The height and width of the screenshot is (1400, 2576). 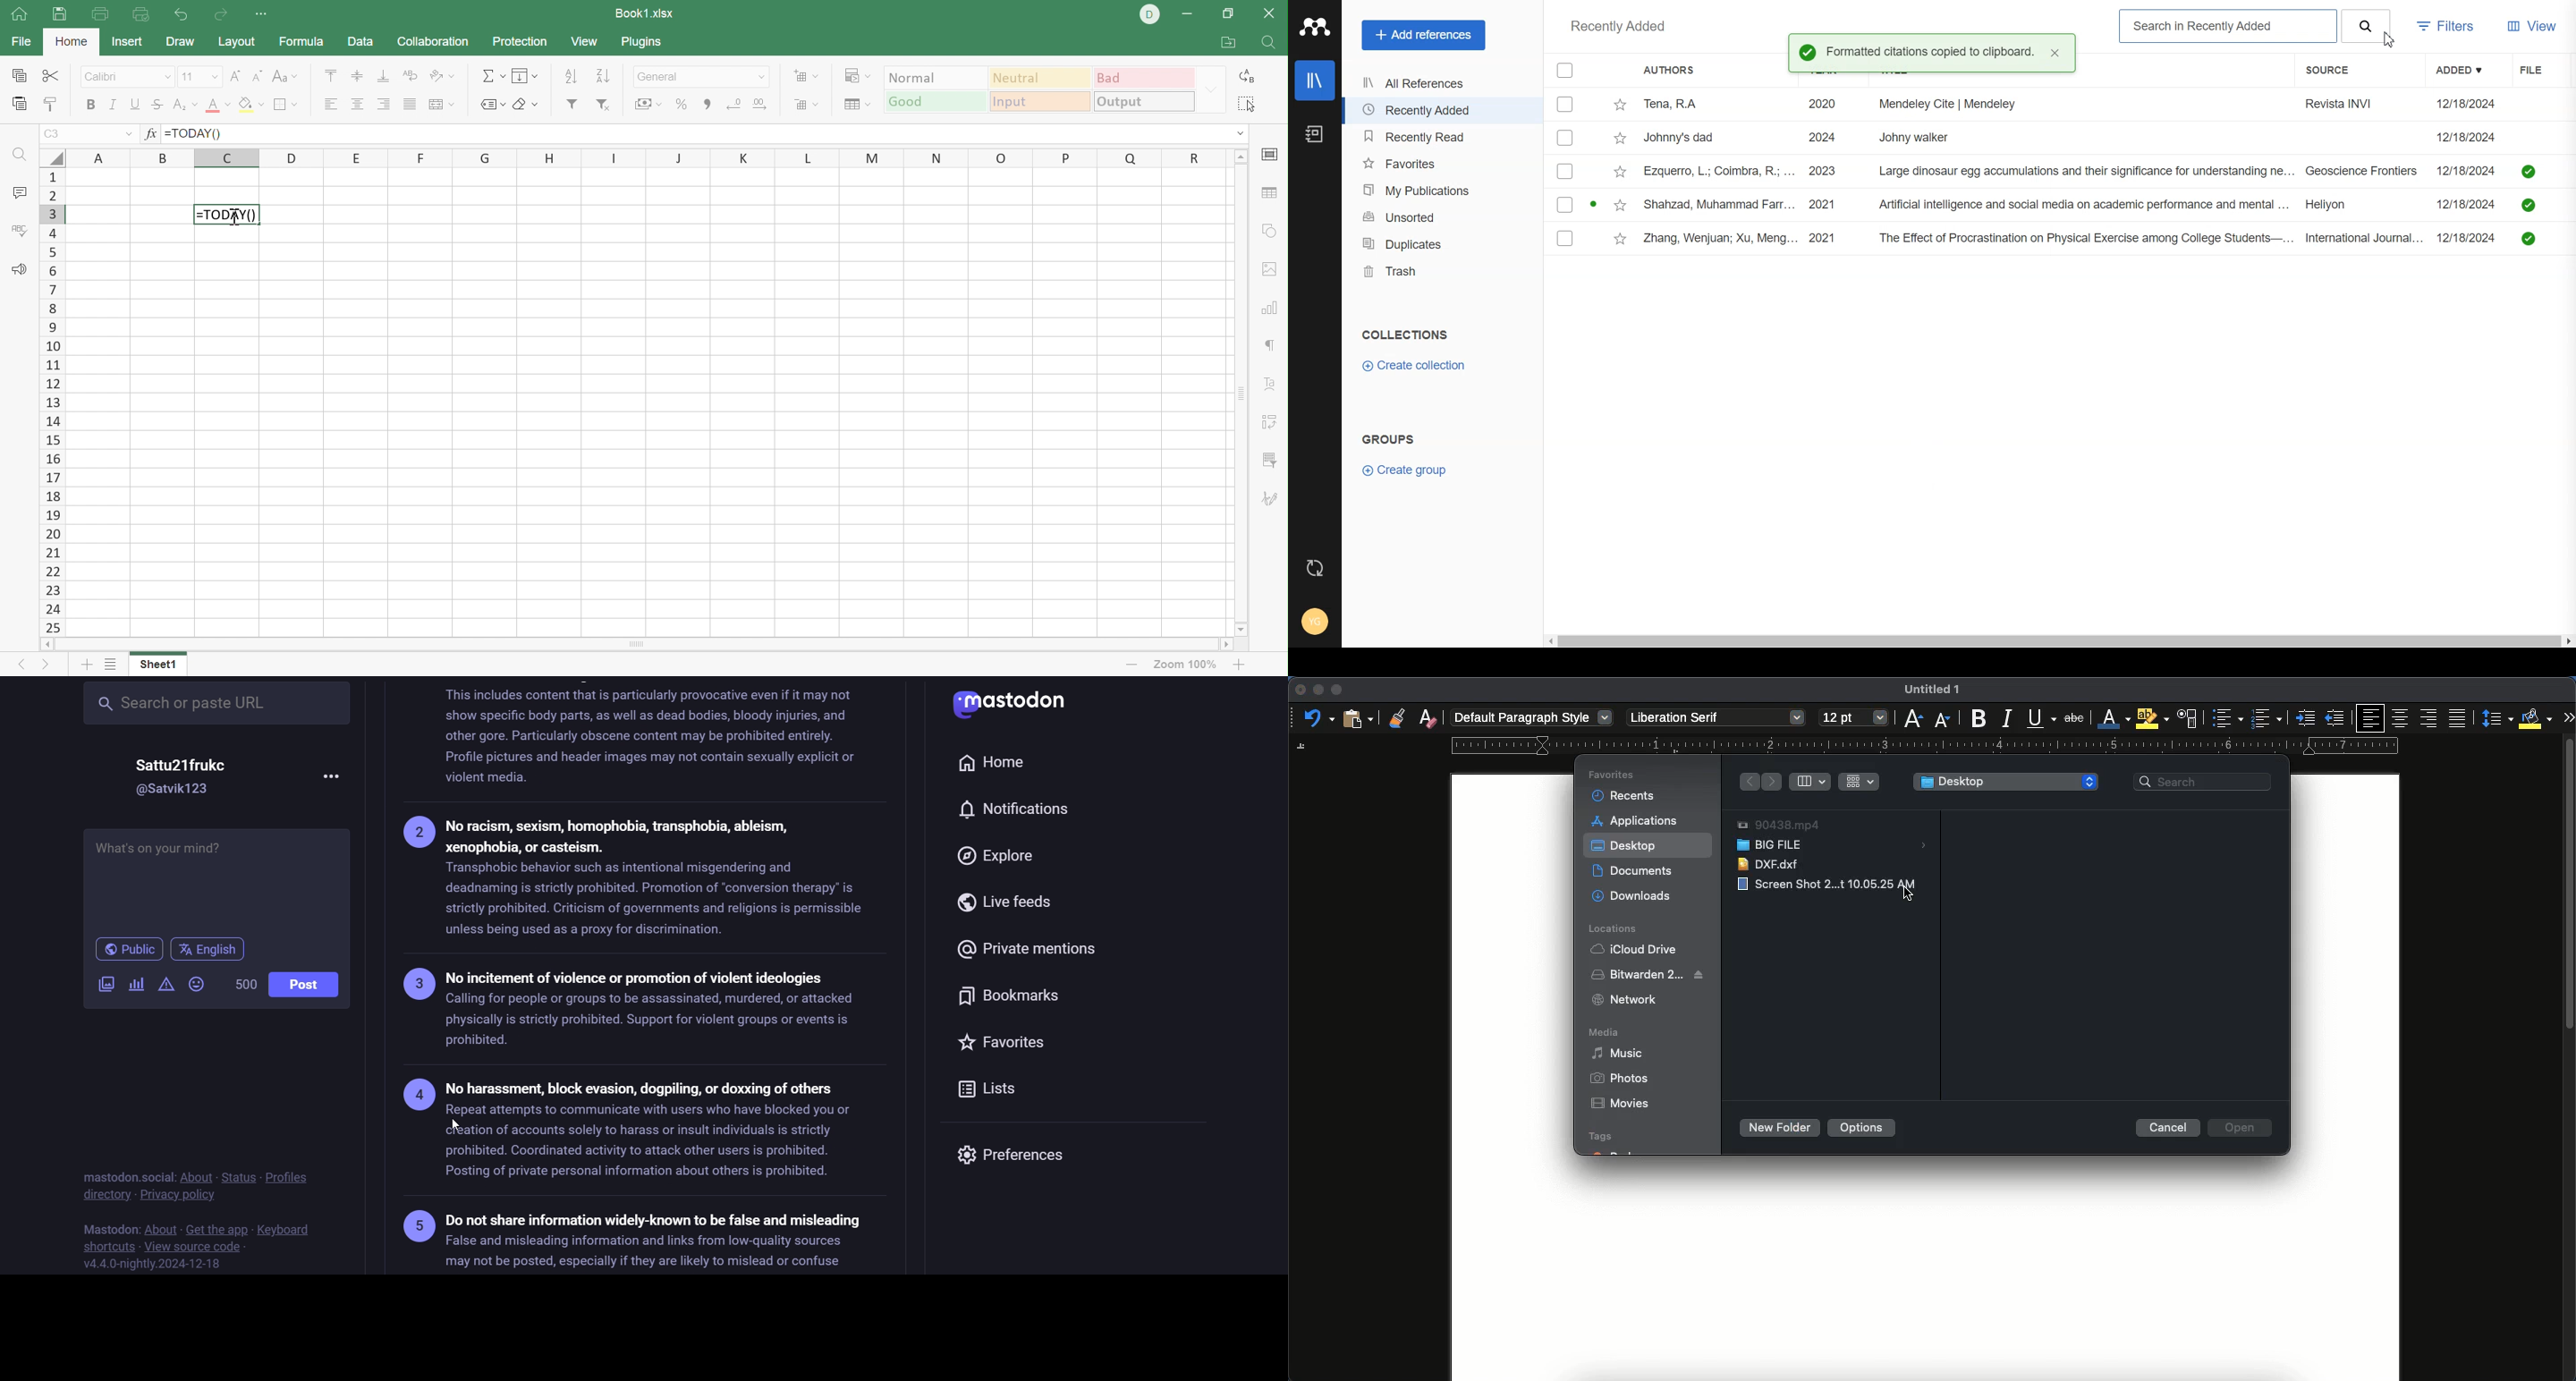 What do you see at coordinates (1319, 719) in the screenshot?
I see `undo` at bounding box center [1319, 719].